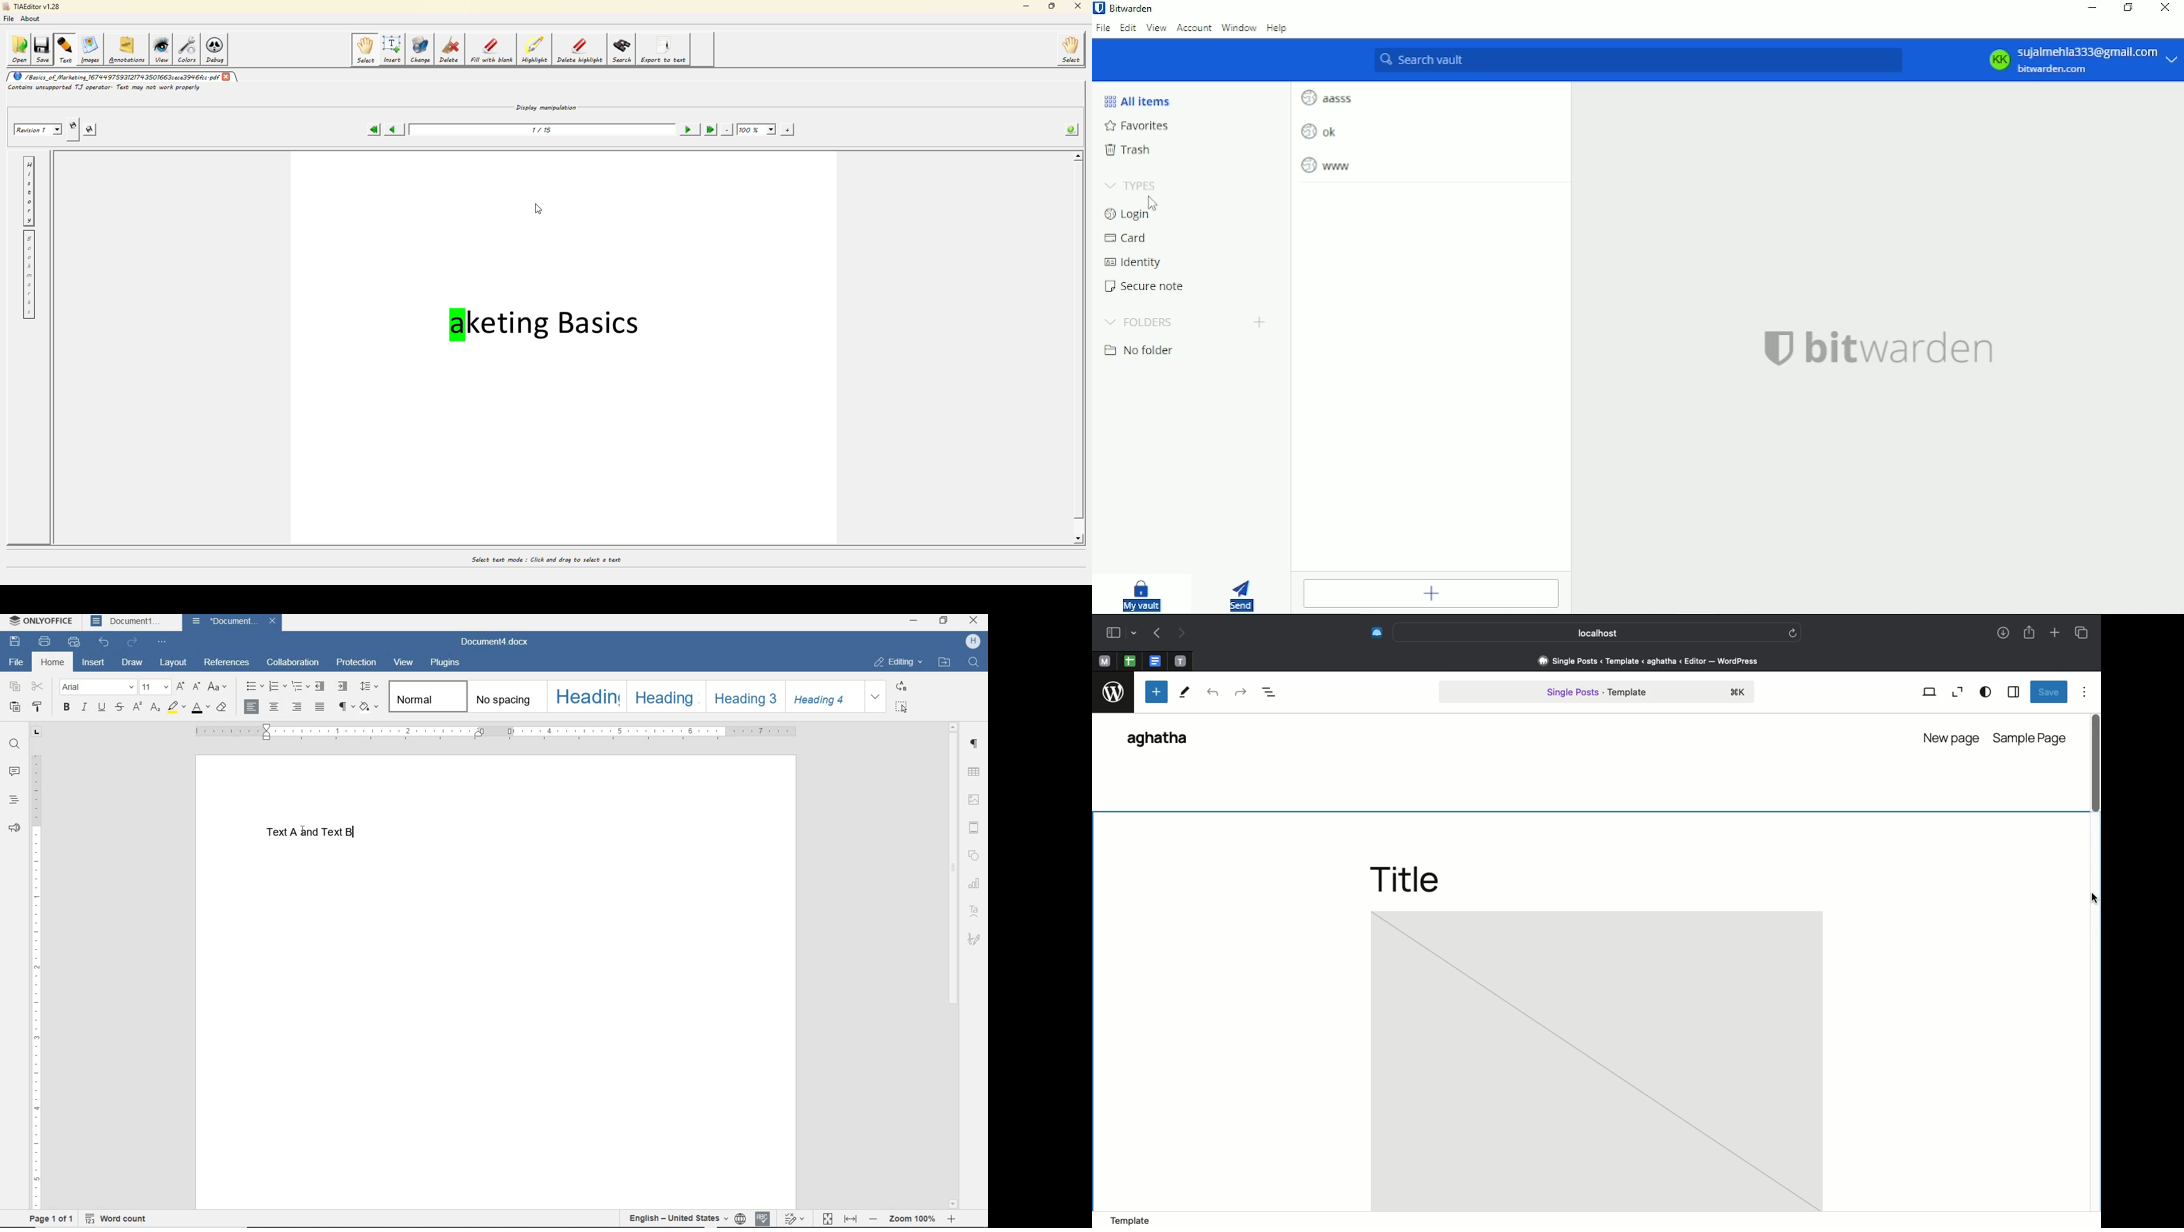 Image resolution: width=2184 pixels, height=1232 pixels. Describe the element at coordinates (222, 709) in the screenshot. I see `CLEAR STYLE` at that location.